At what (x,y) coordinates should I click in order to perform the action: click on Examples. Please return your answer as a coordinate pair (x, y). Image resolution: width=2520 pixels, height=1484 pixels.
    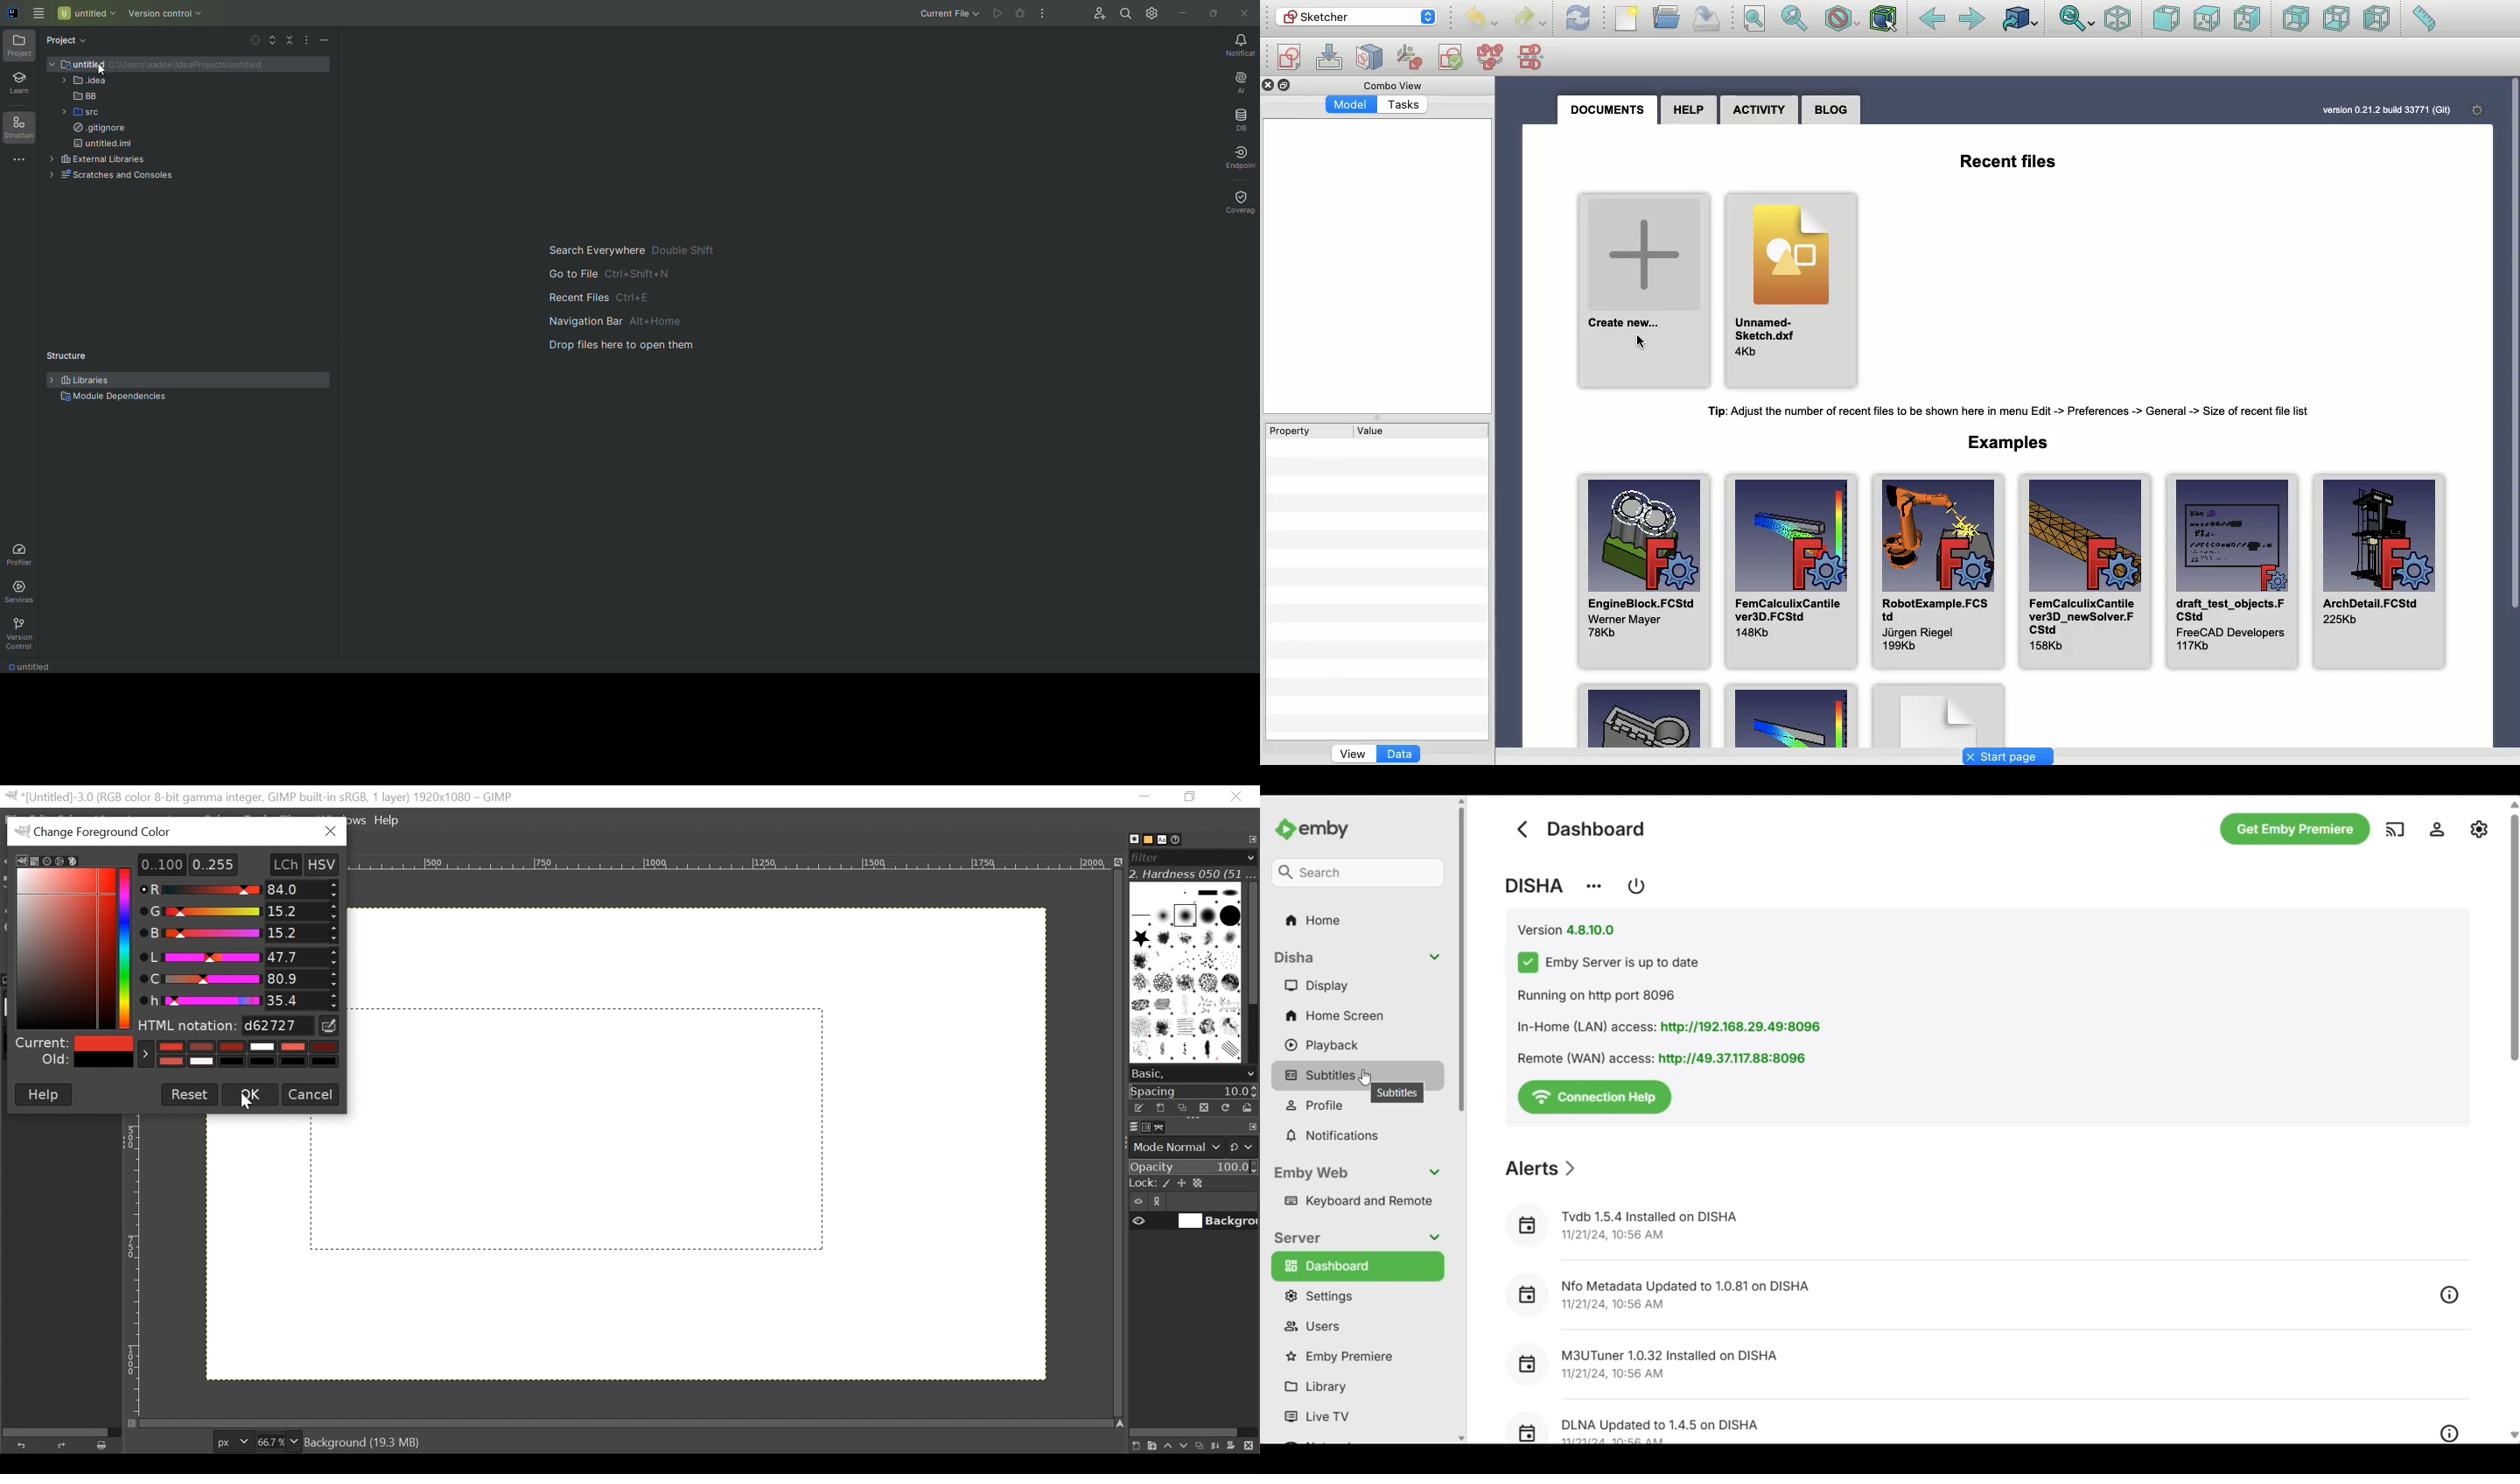
    Looking at the image, I should click on (2008, 441).